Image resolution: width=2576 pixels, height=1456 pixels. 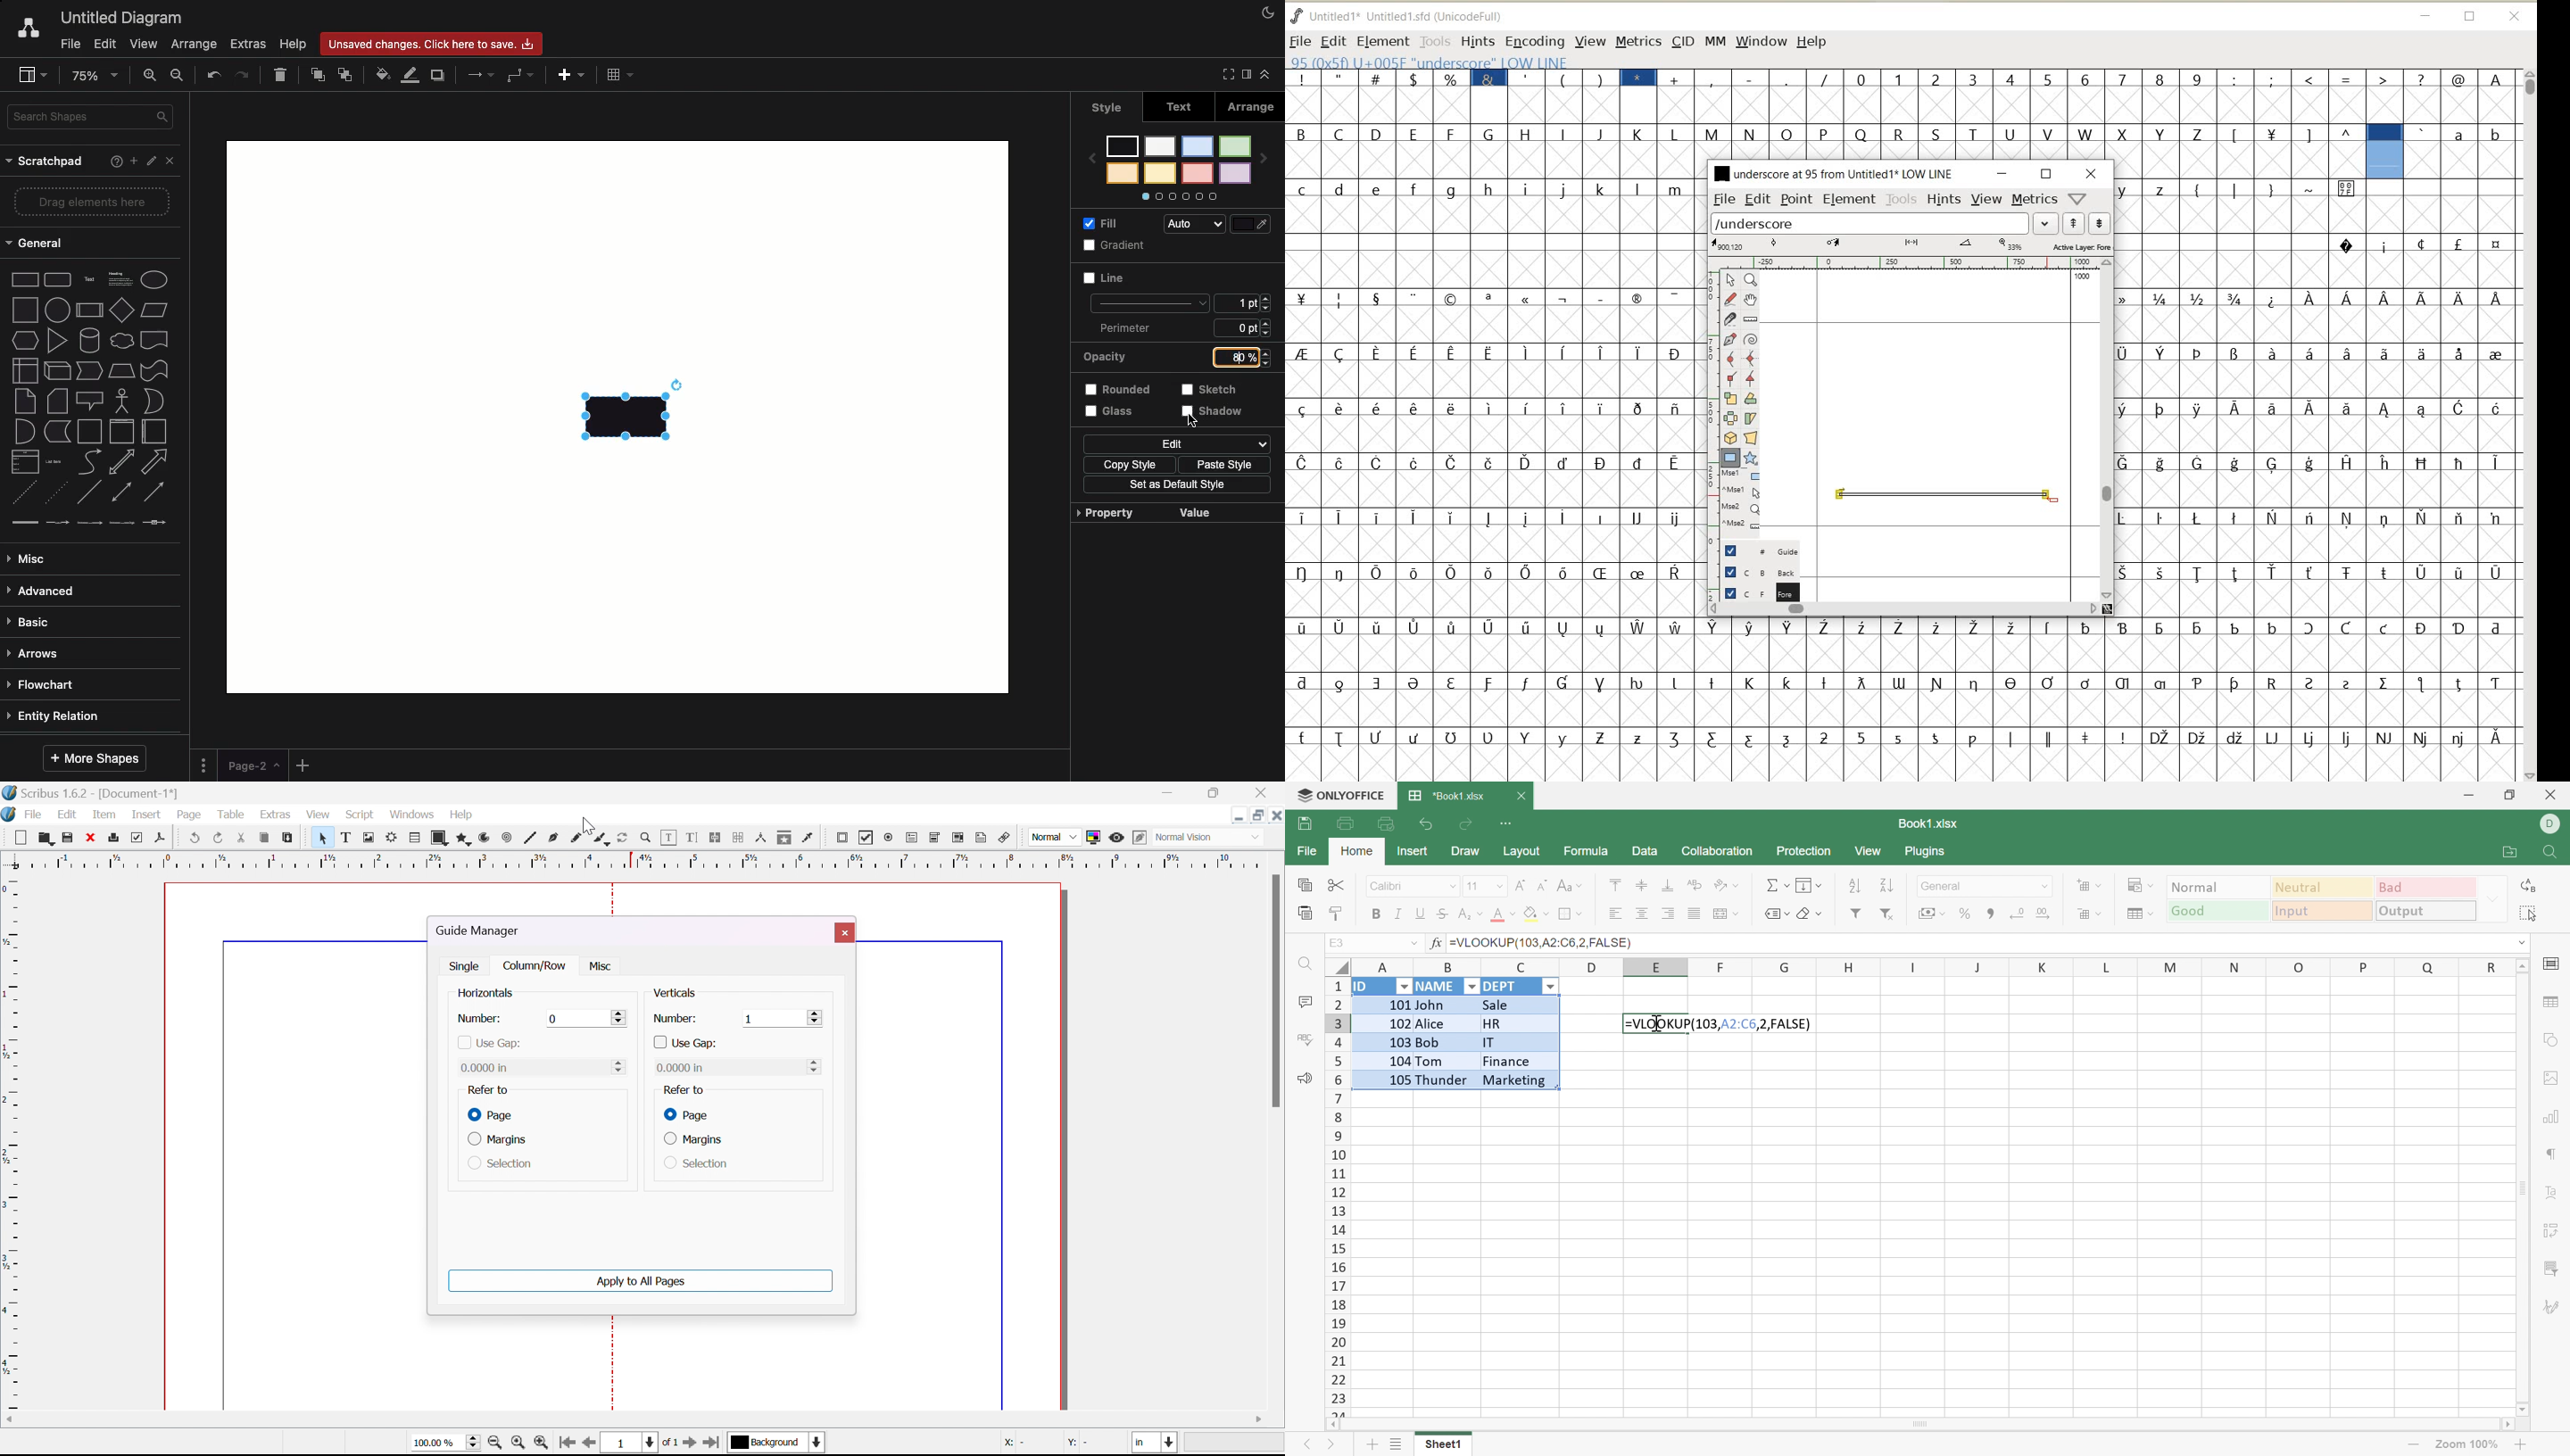 What do you see at coordinates (285, 77) in the screenshot?
I see `Delete` at bounding box center [285, 77].